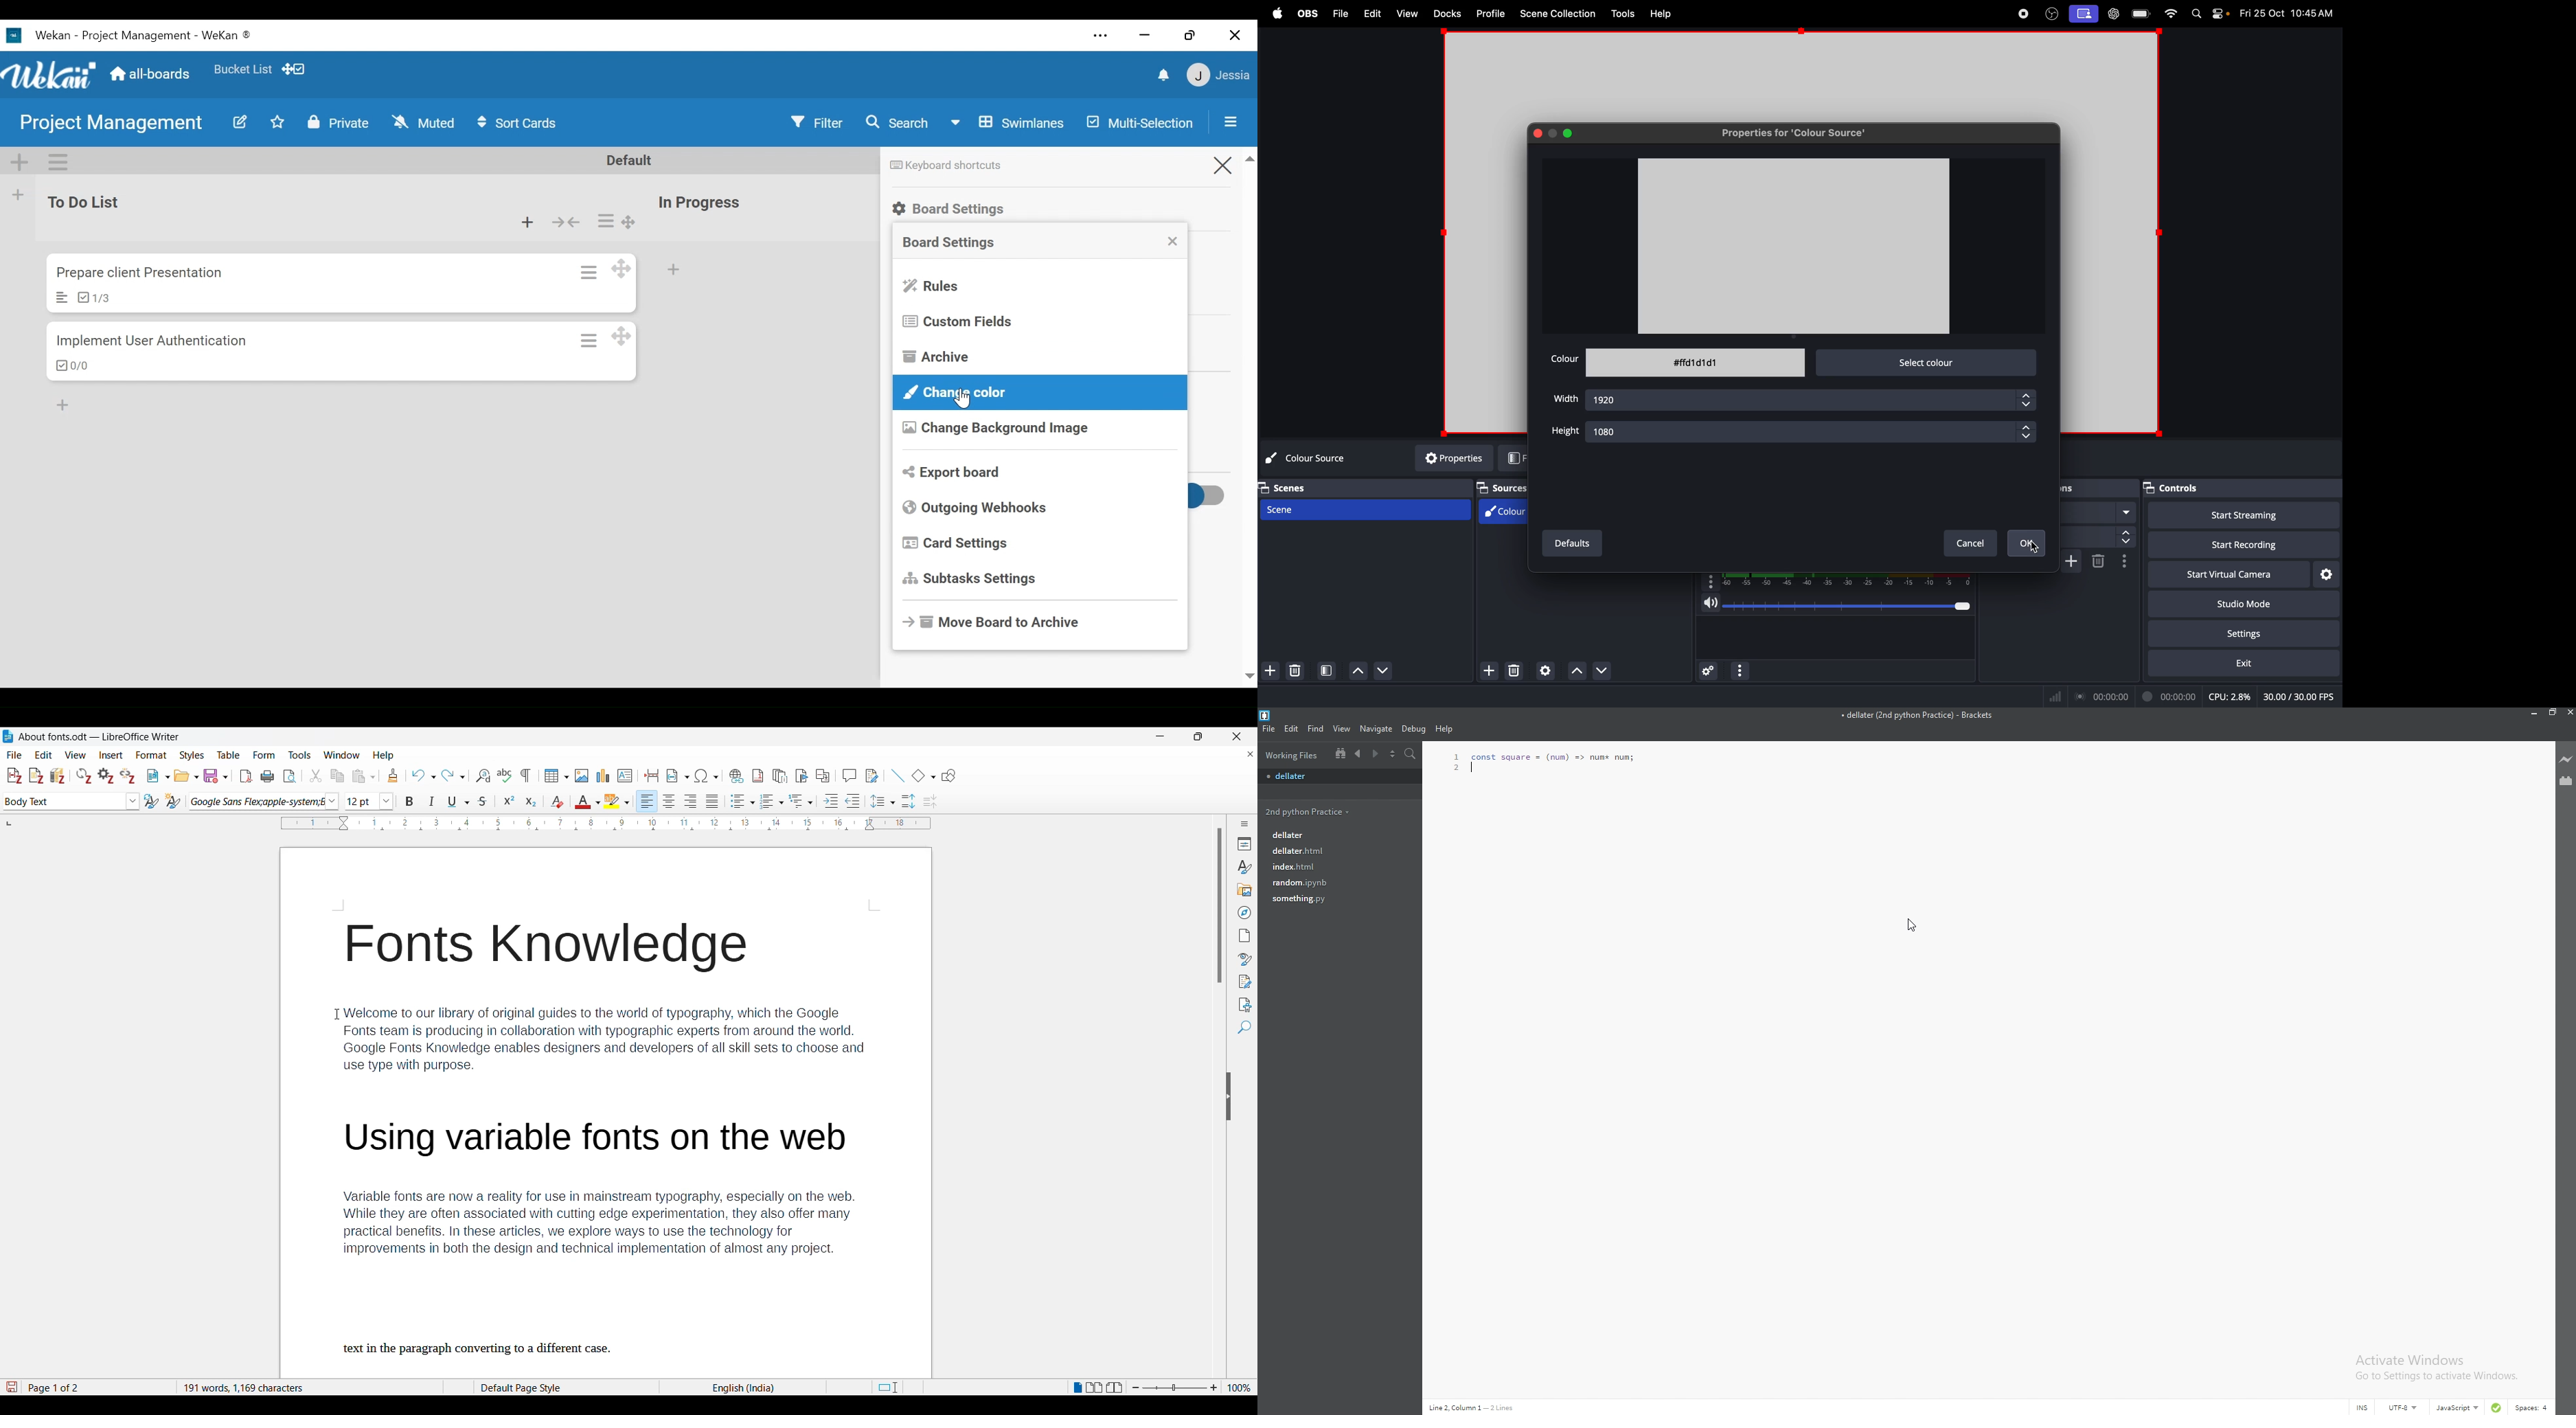 This screenshot has width=2576, height=1428. I want to click on Multiple page view, so click(1094, 1387).